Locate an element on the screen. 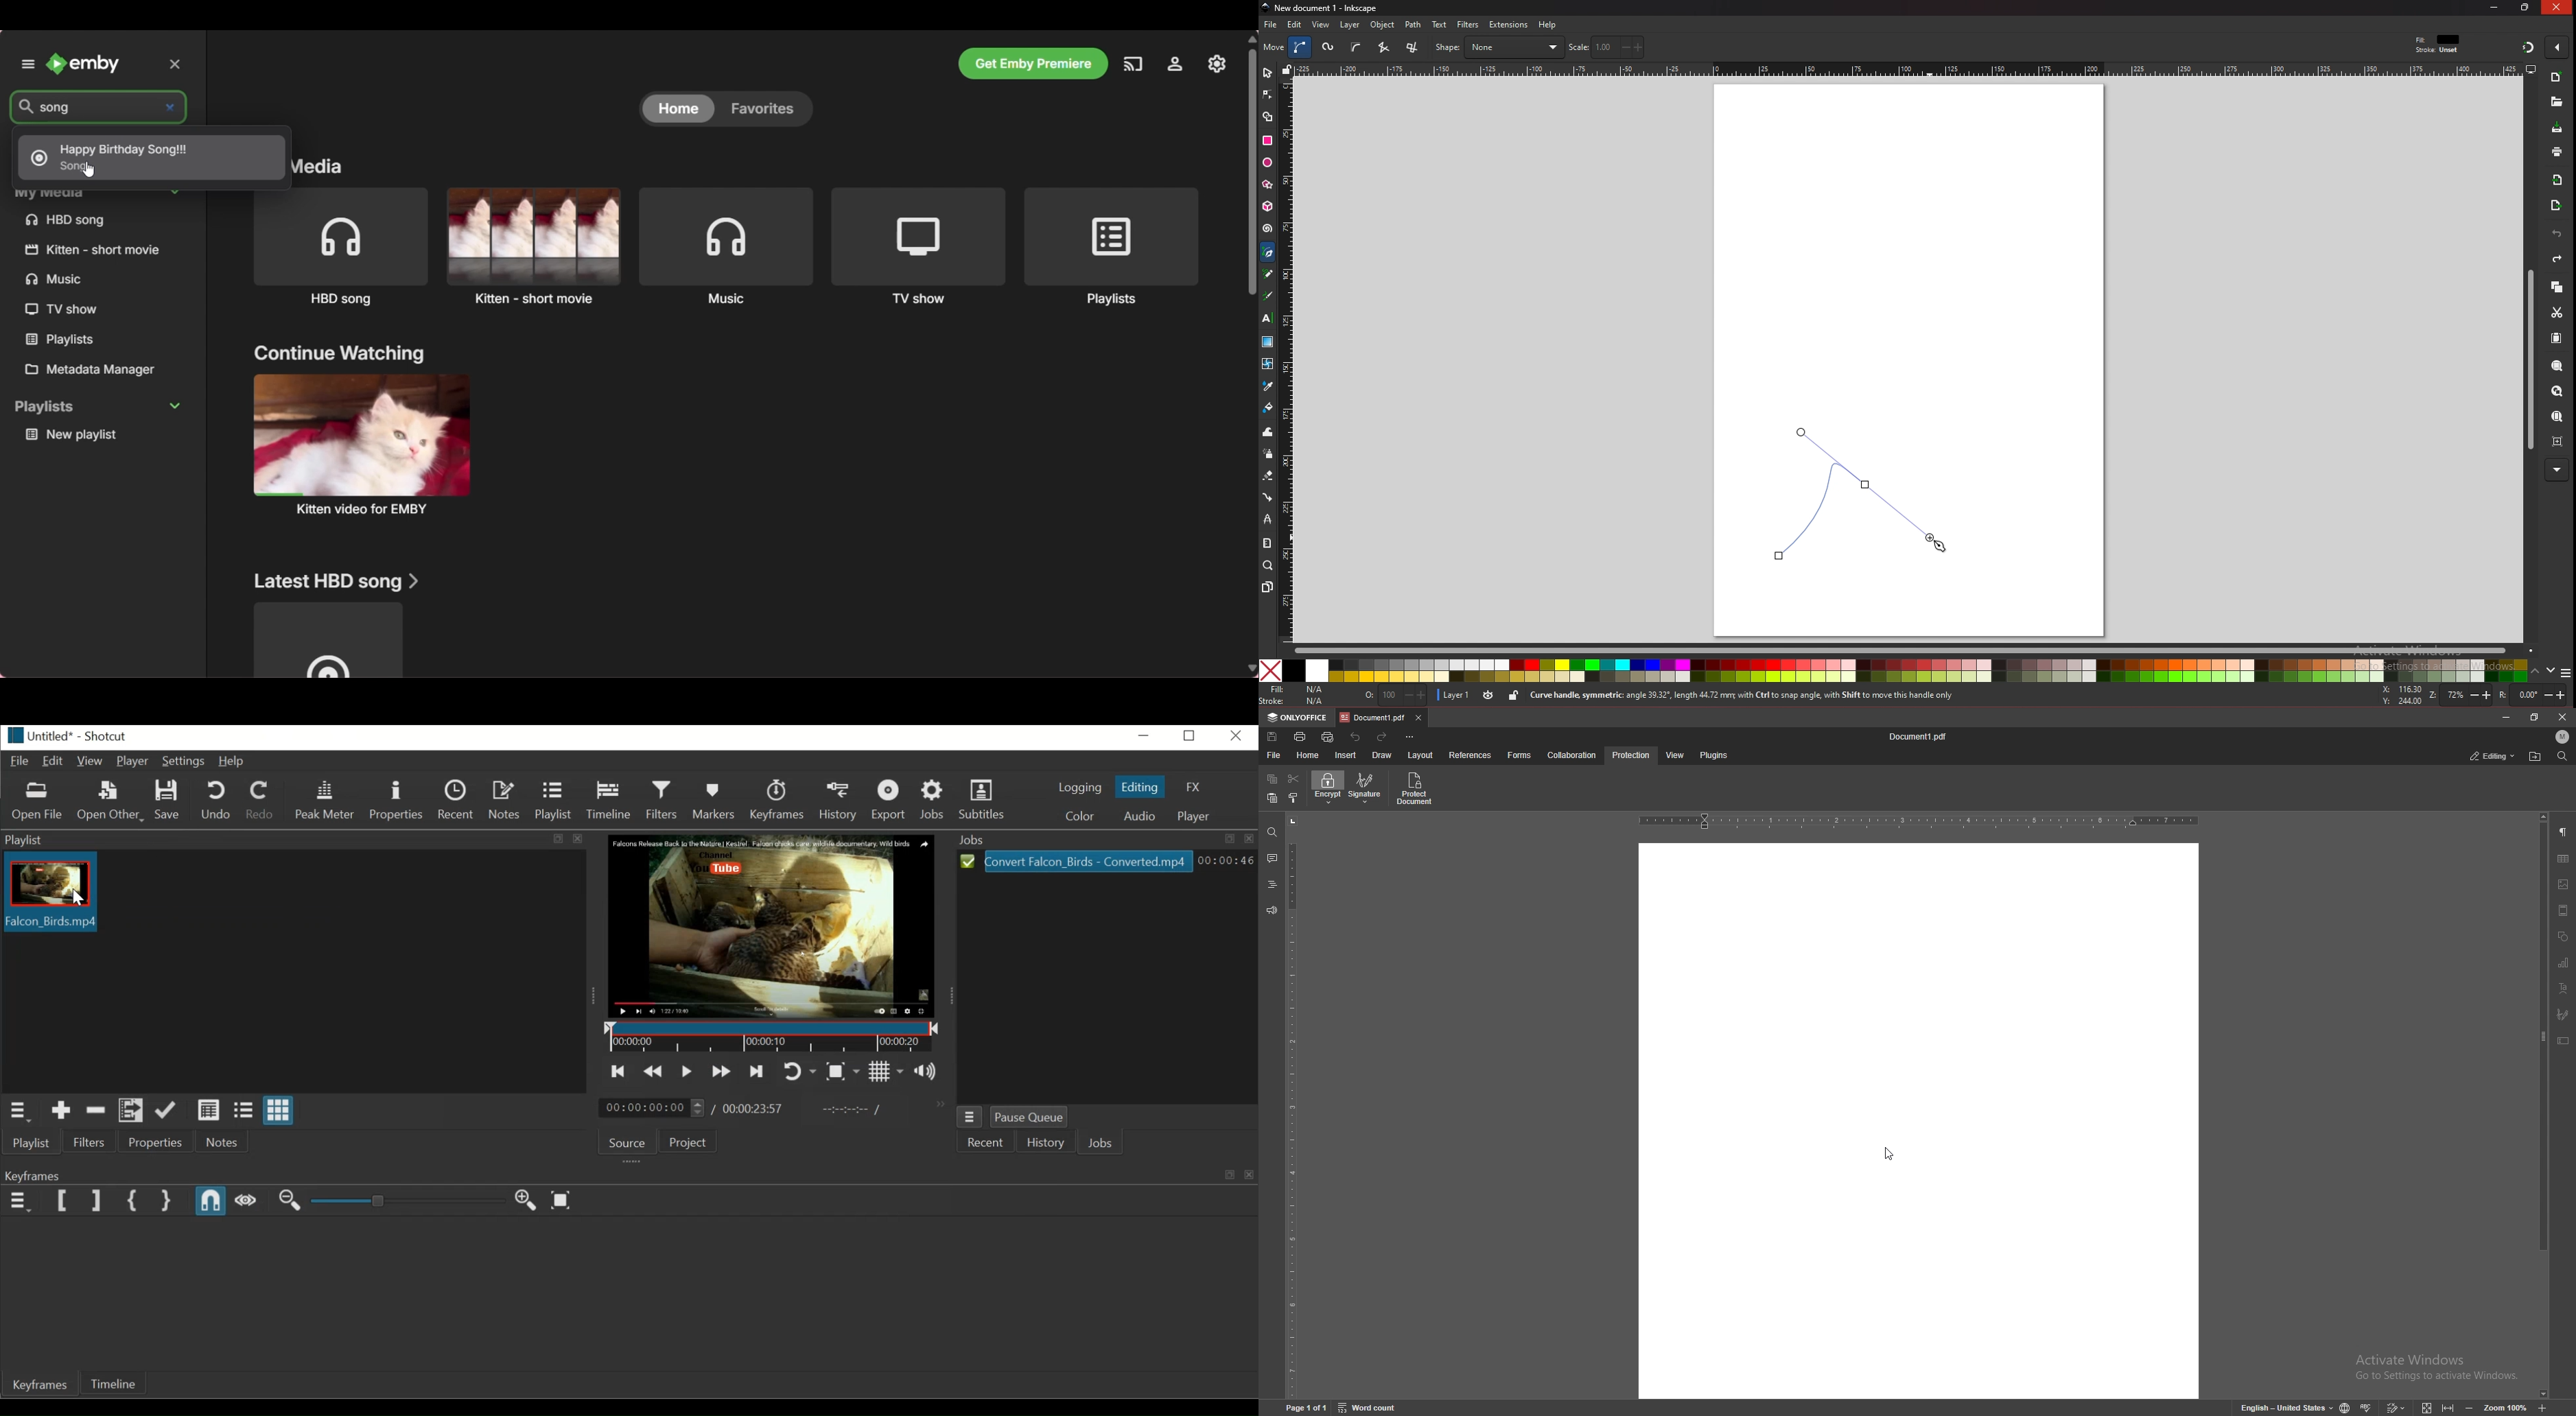 The width and height of the screenshot is (2576, 1428). Jobs Menu is located at coordinates (972, 1116).